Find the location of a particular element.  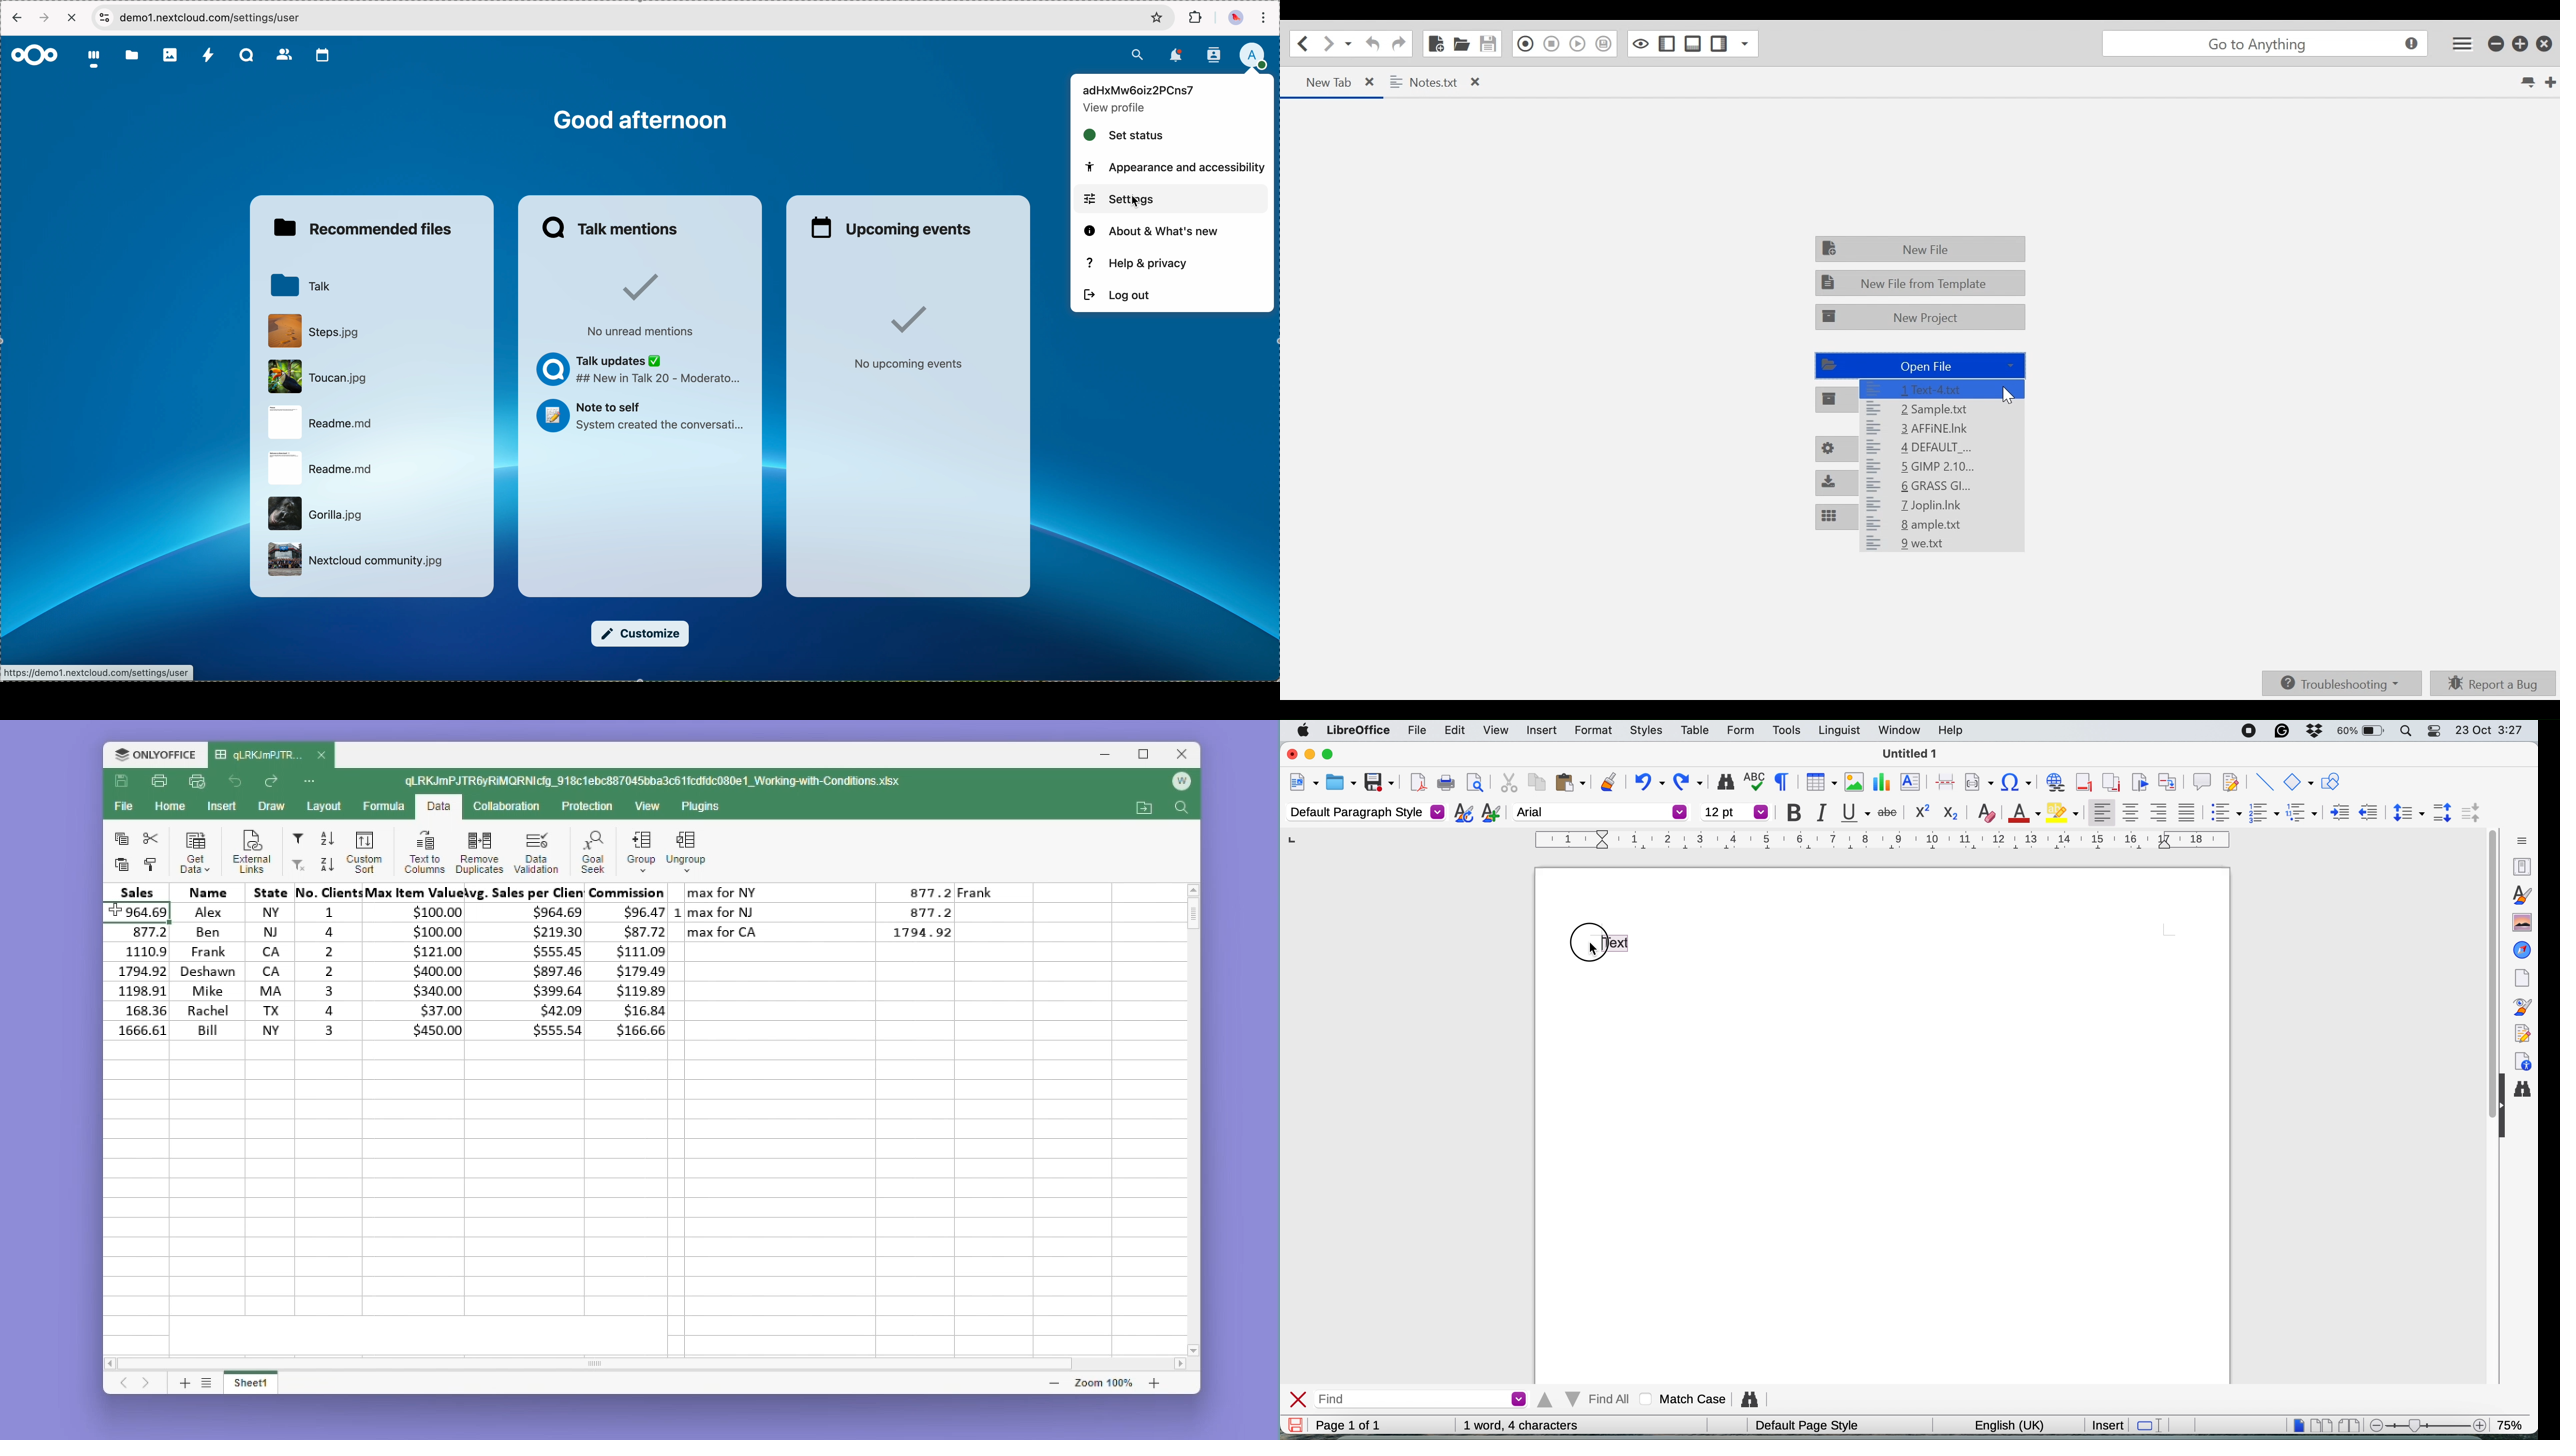

toggle unordered list is located at coordinates (2224, 815).